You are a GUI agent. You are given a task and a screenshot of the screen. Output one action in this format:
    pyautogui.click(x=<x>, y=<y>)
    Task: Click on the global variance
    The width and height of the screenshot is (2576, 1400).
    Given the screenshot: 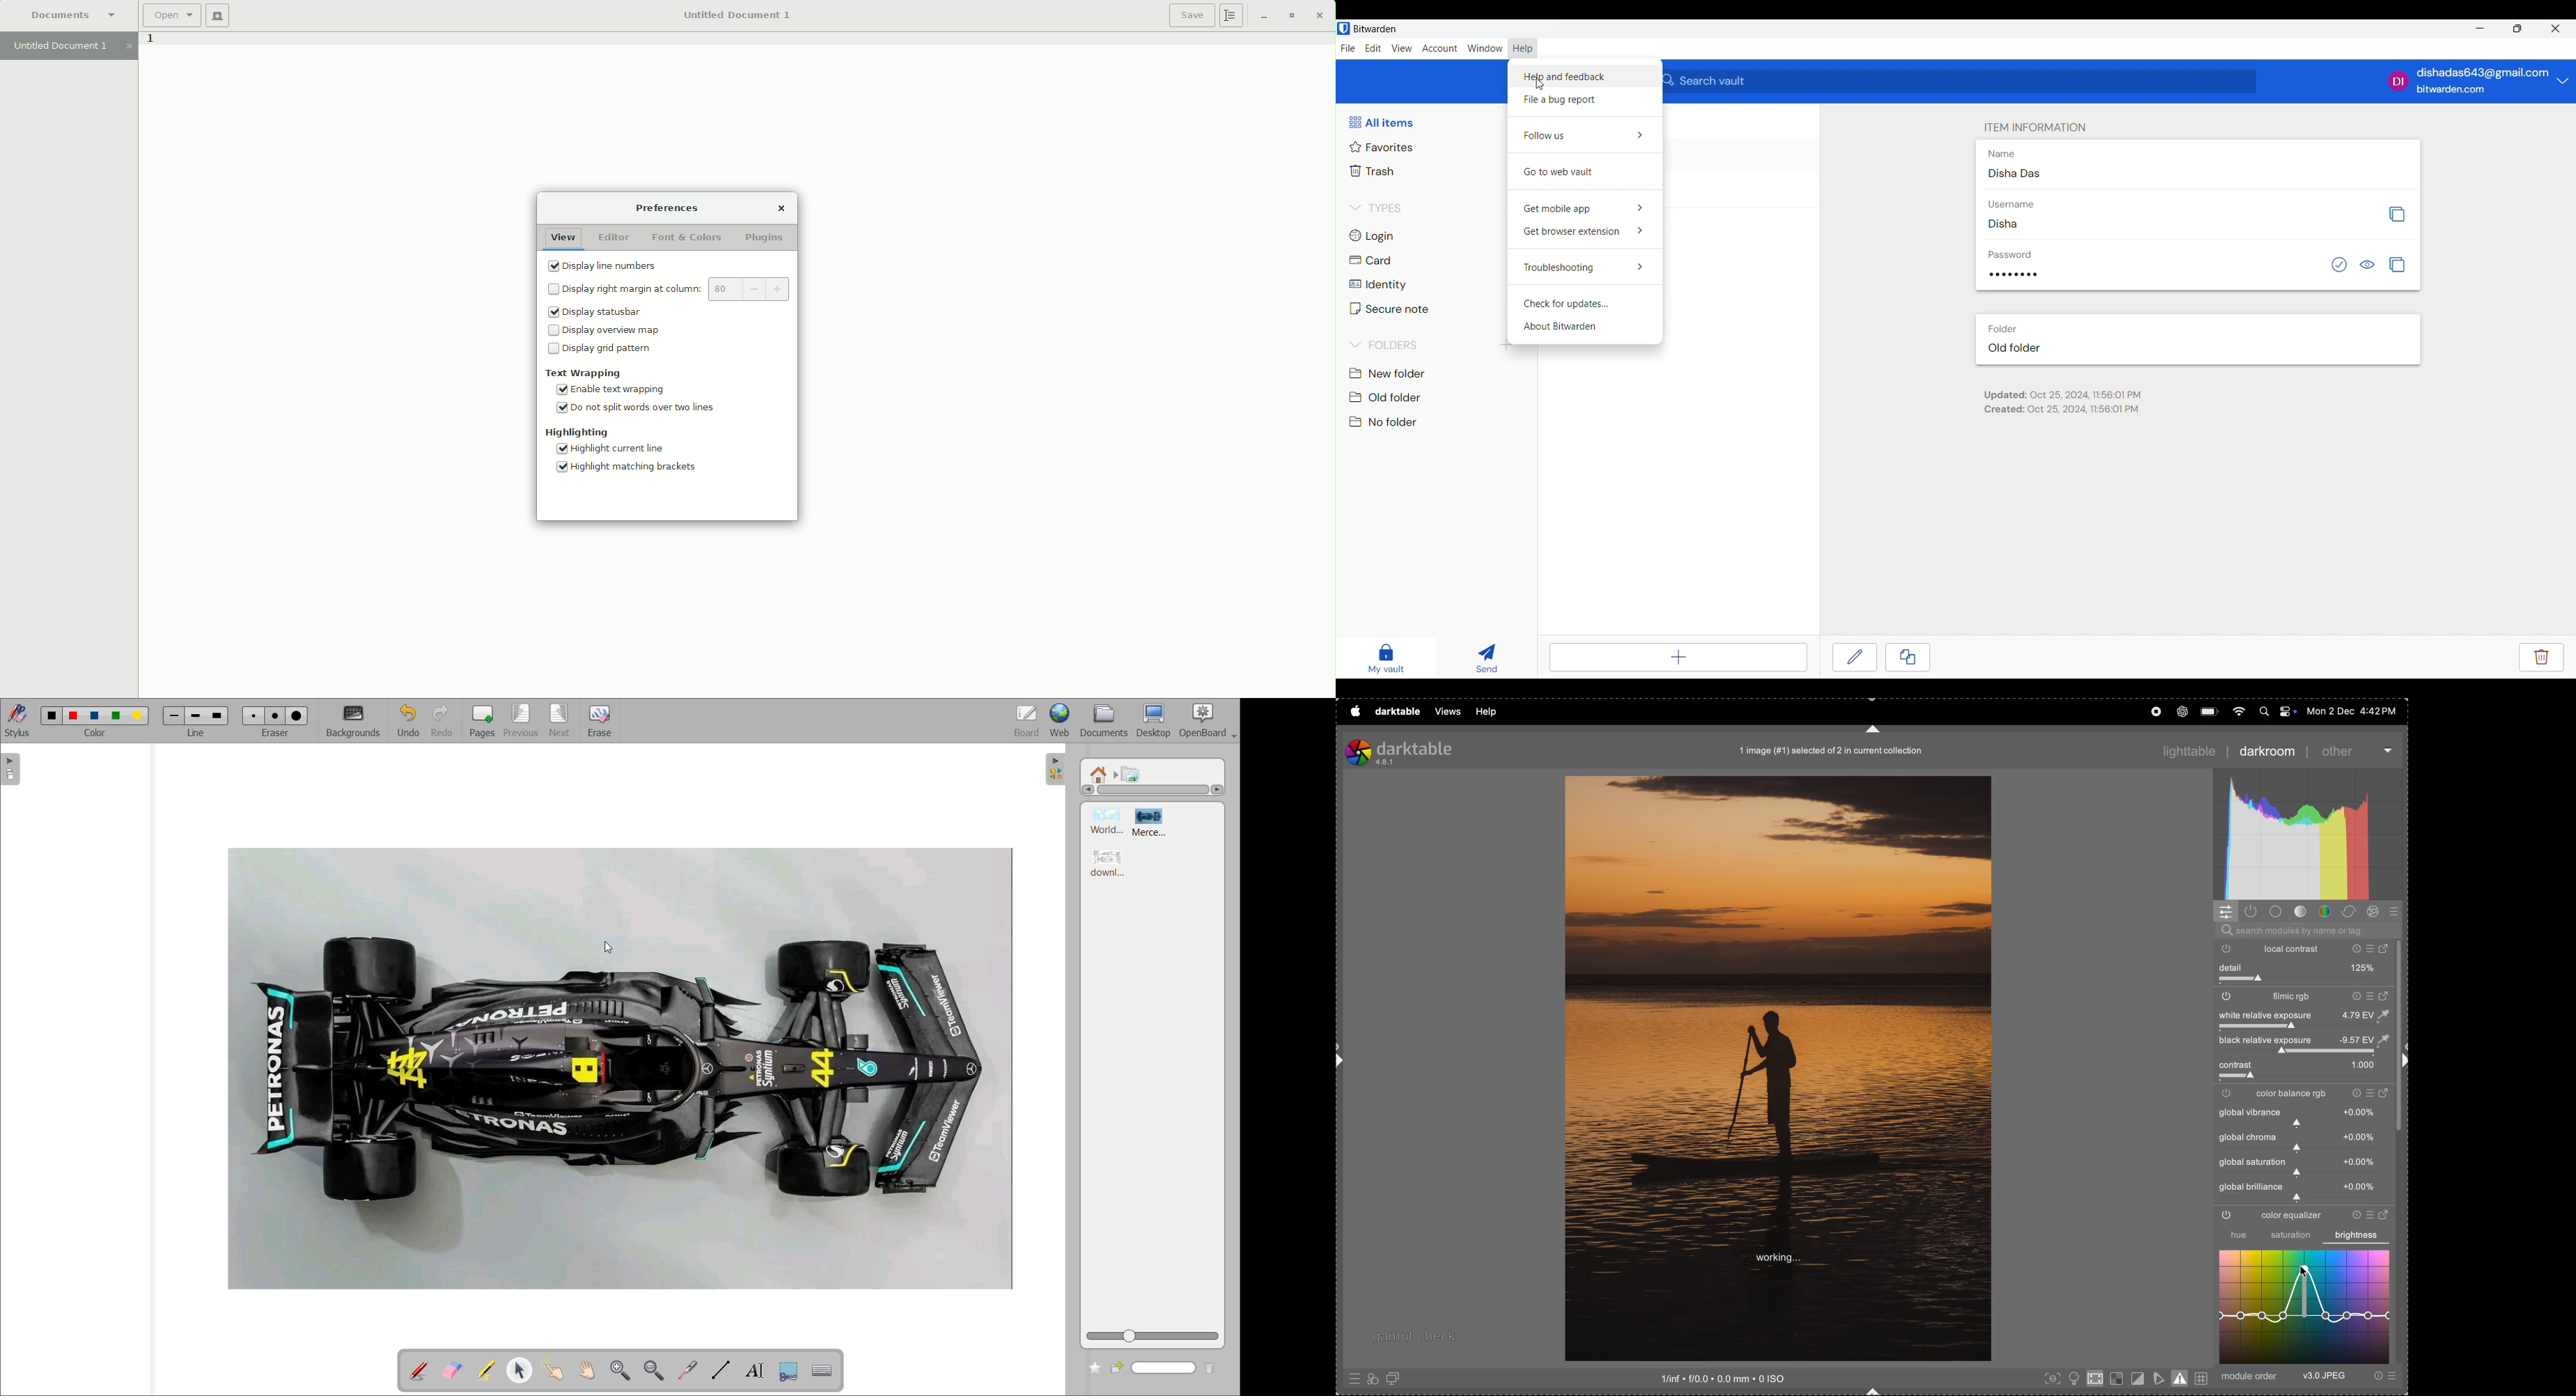 What is the action you would take?
    pyautogui.click(x=2302, y=1142)
    